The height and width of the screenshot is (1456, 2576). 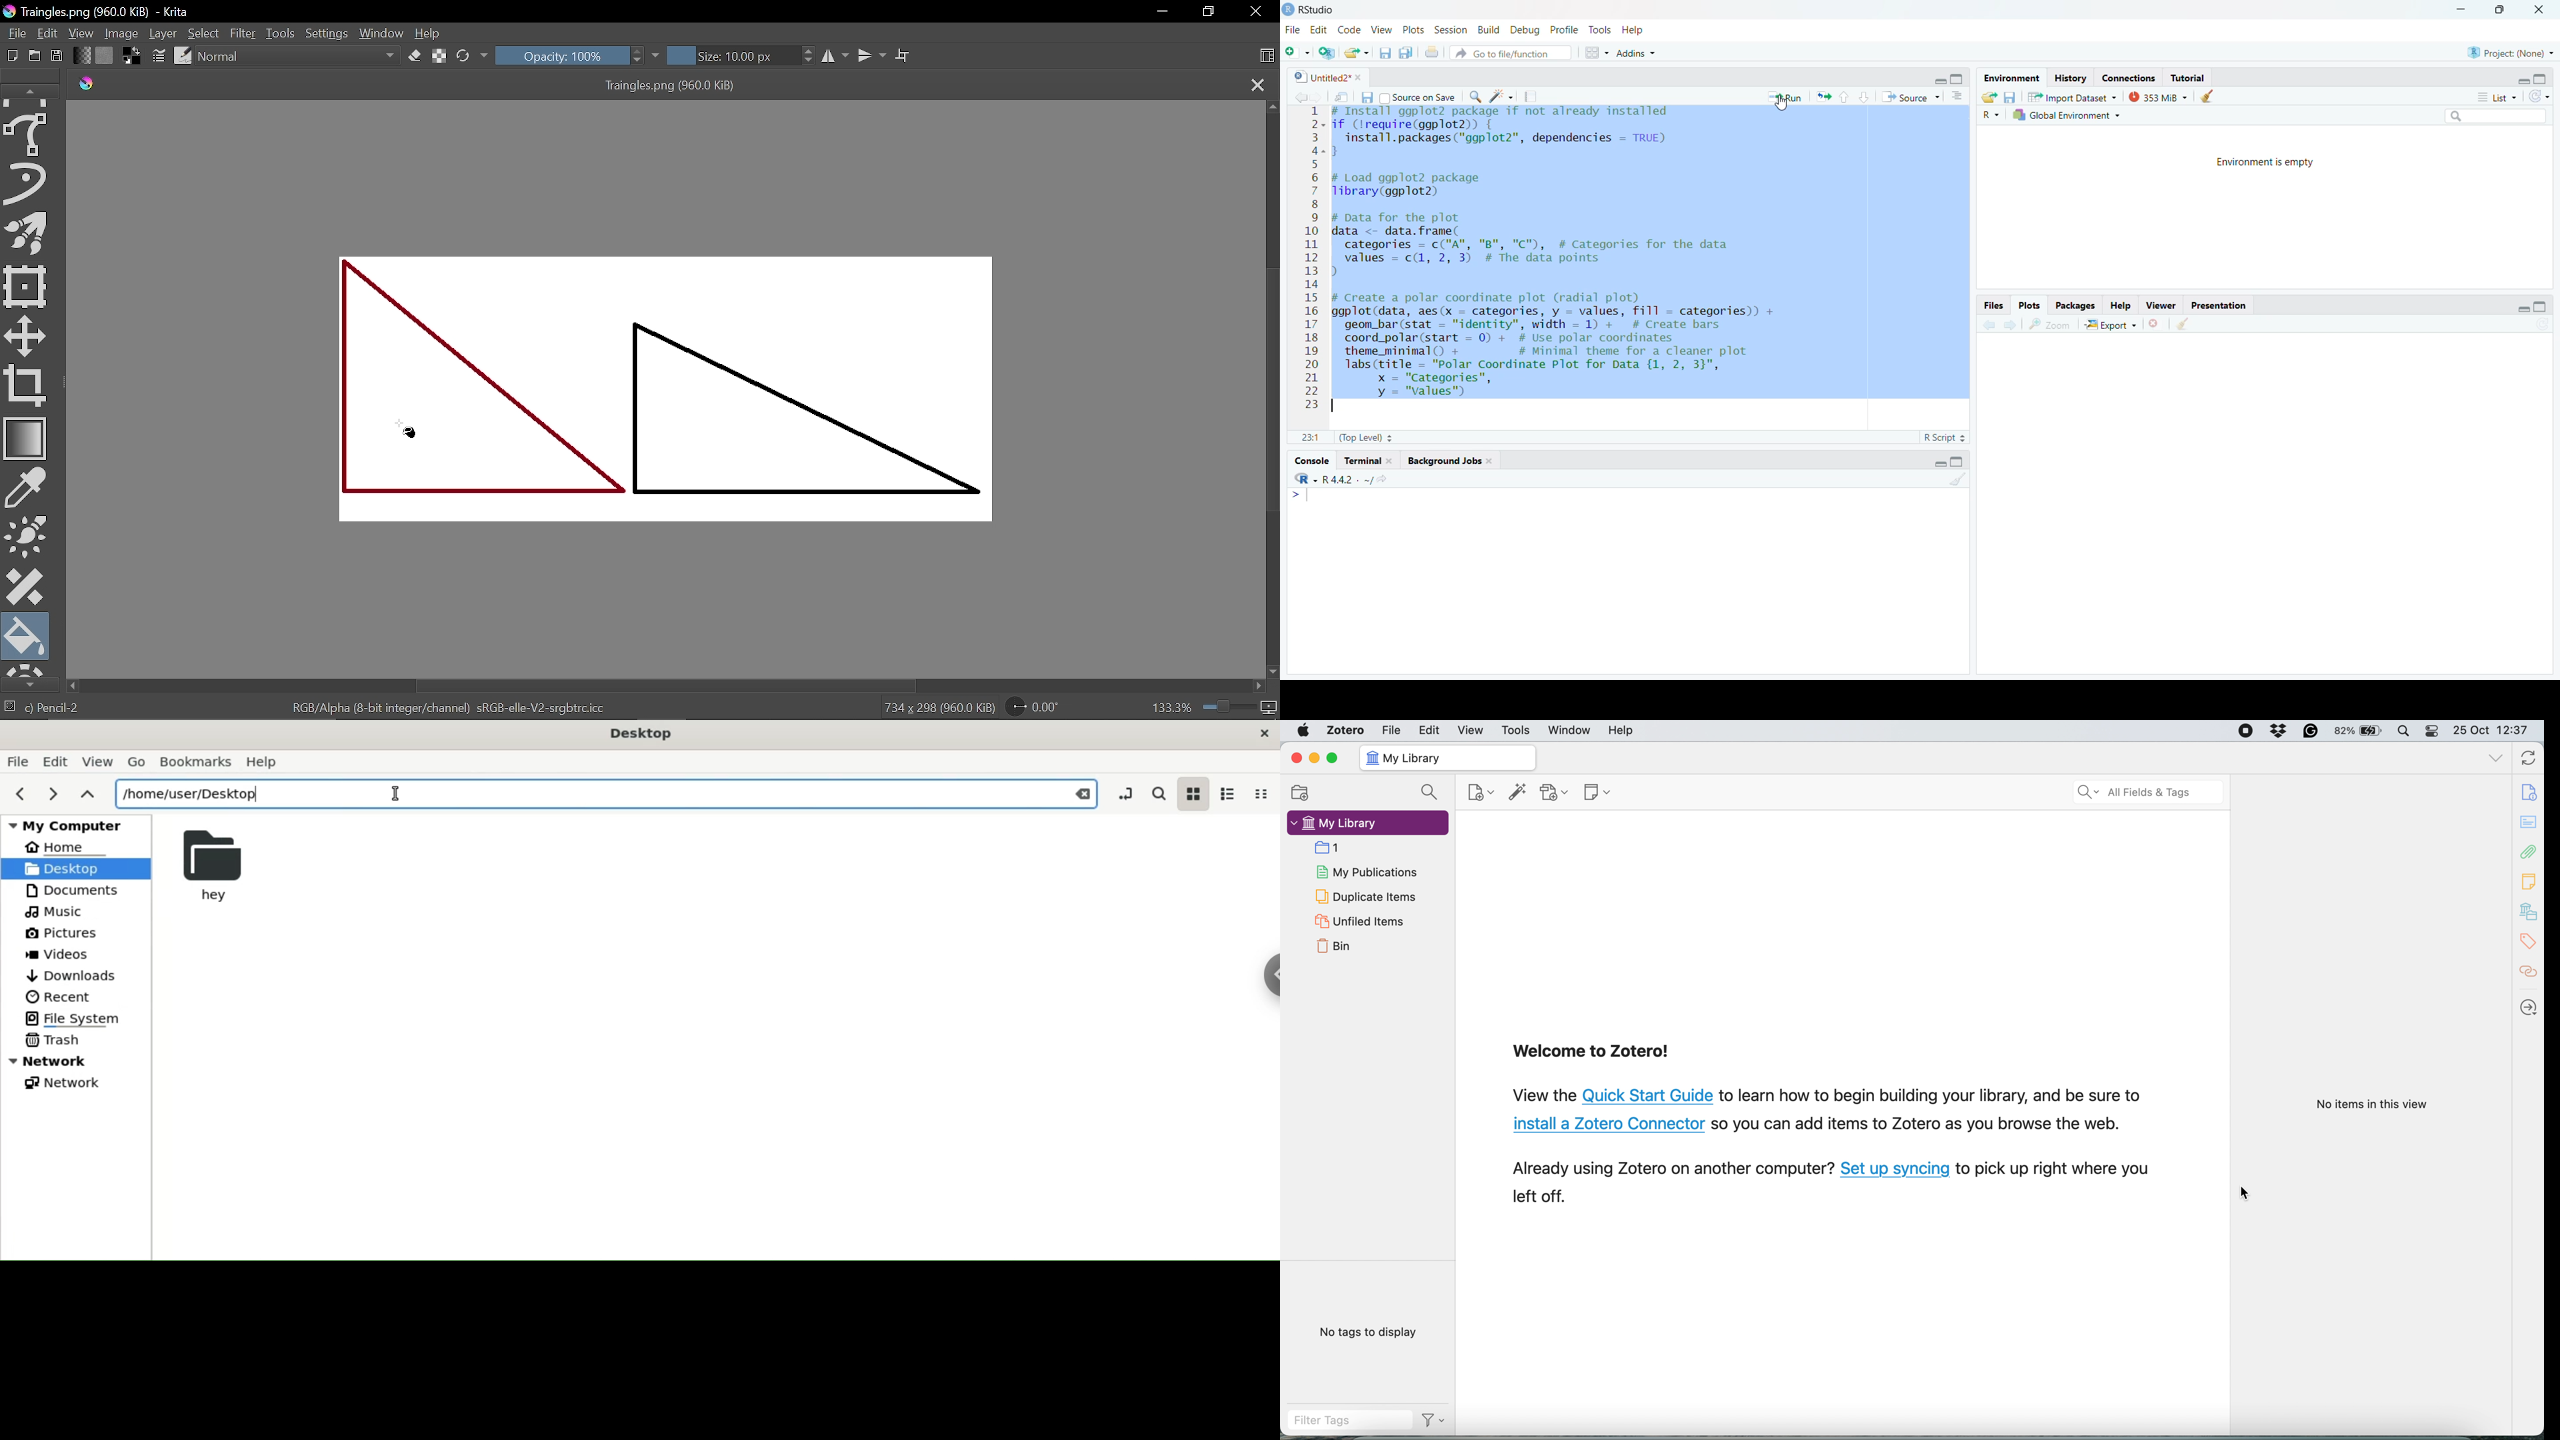 I want to click on Environment, so click(x=2009, y=77).